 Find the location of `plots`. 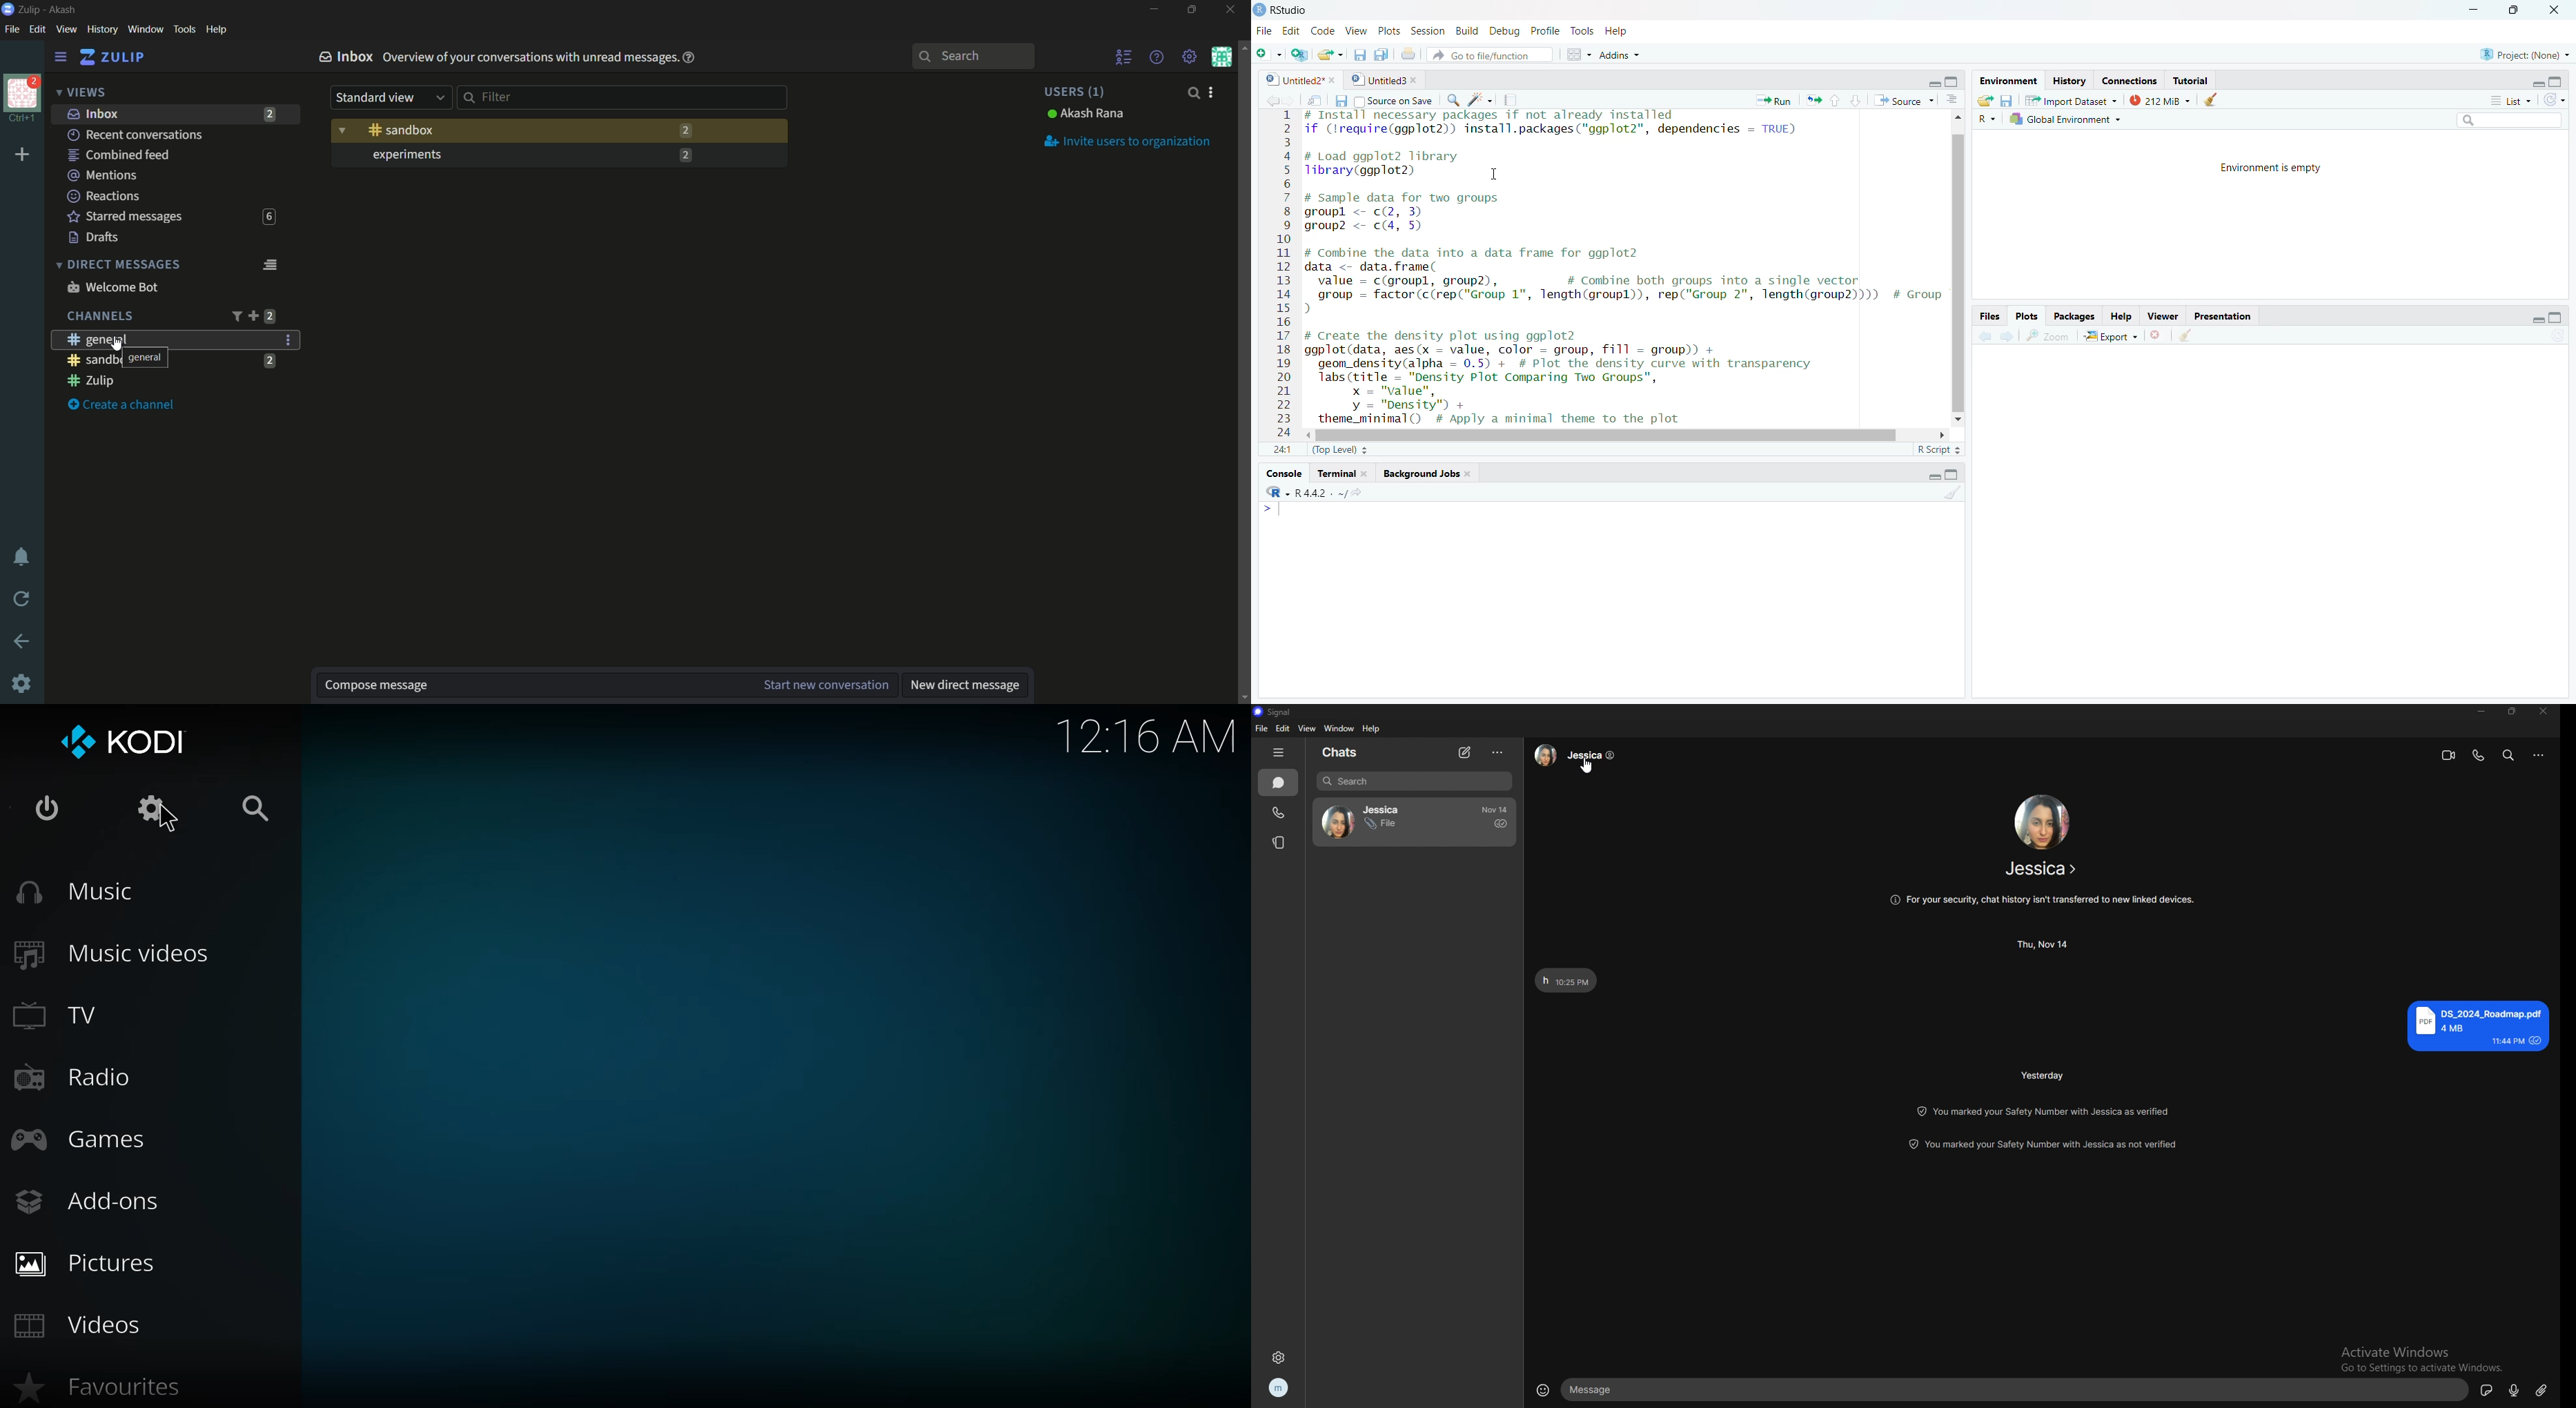

plots is located at coordinates (2025, 315).